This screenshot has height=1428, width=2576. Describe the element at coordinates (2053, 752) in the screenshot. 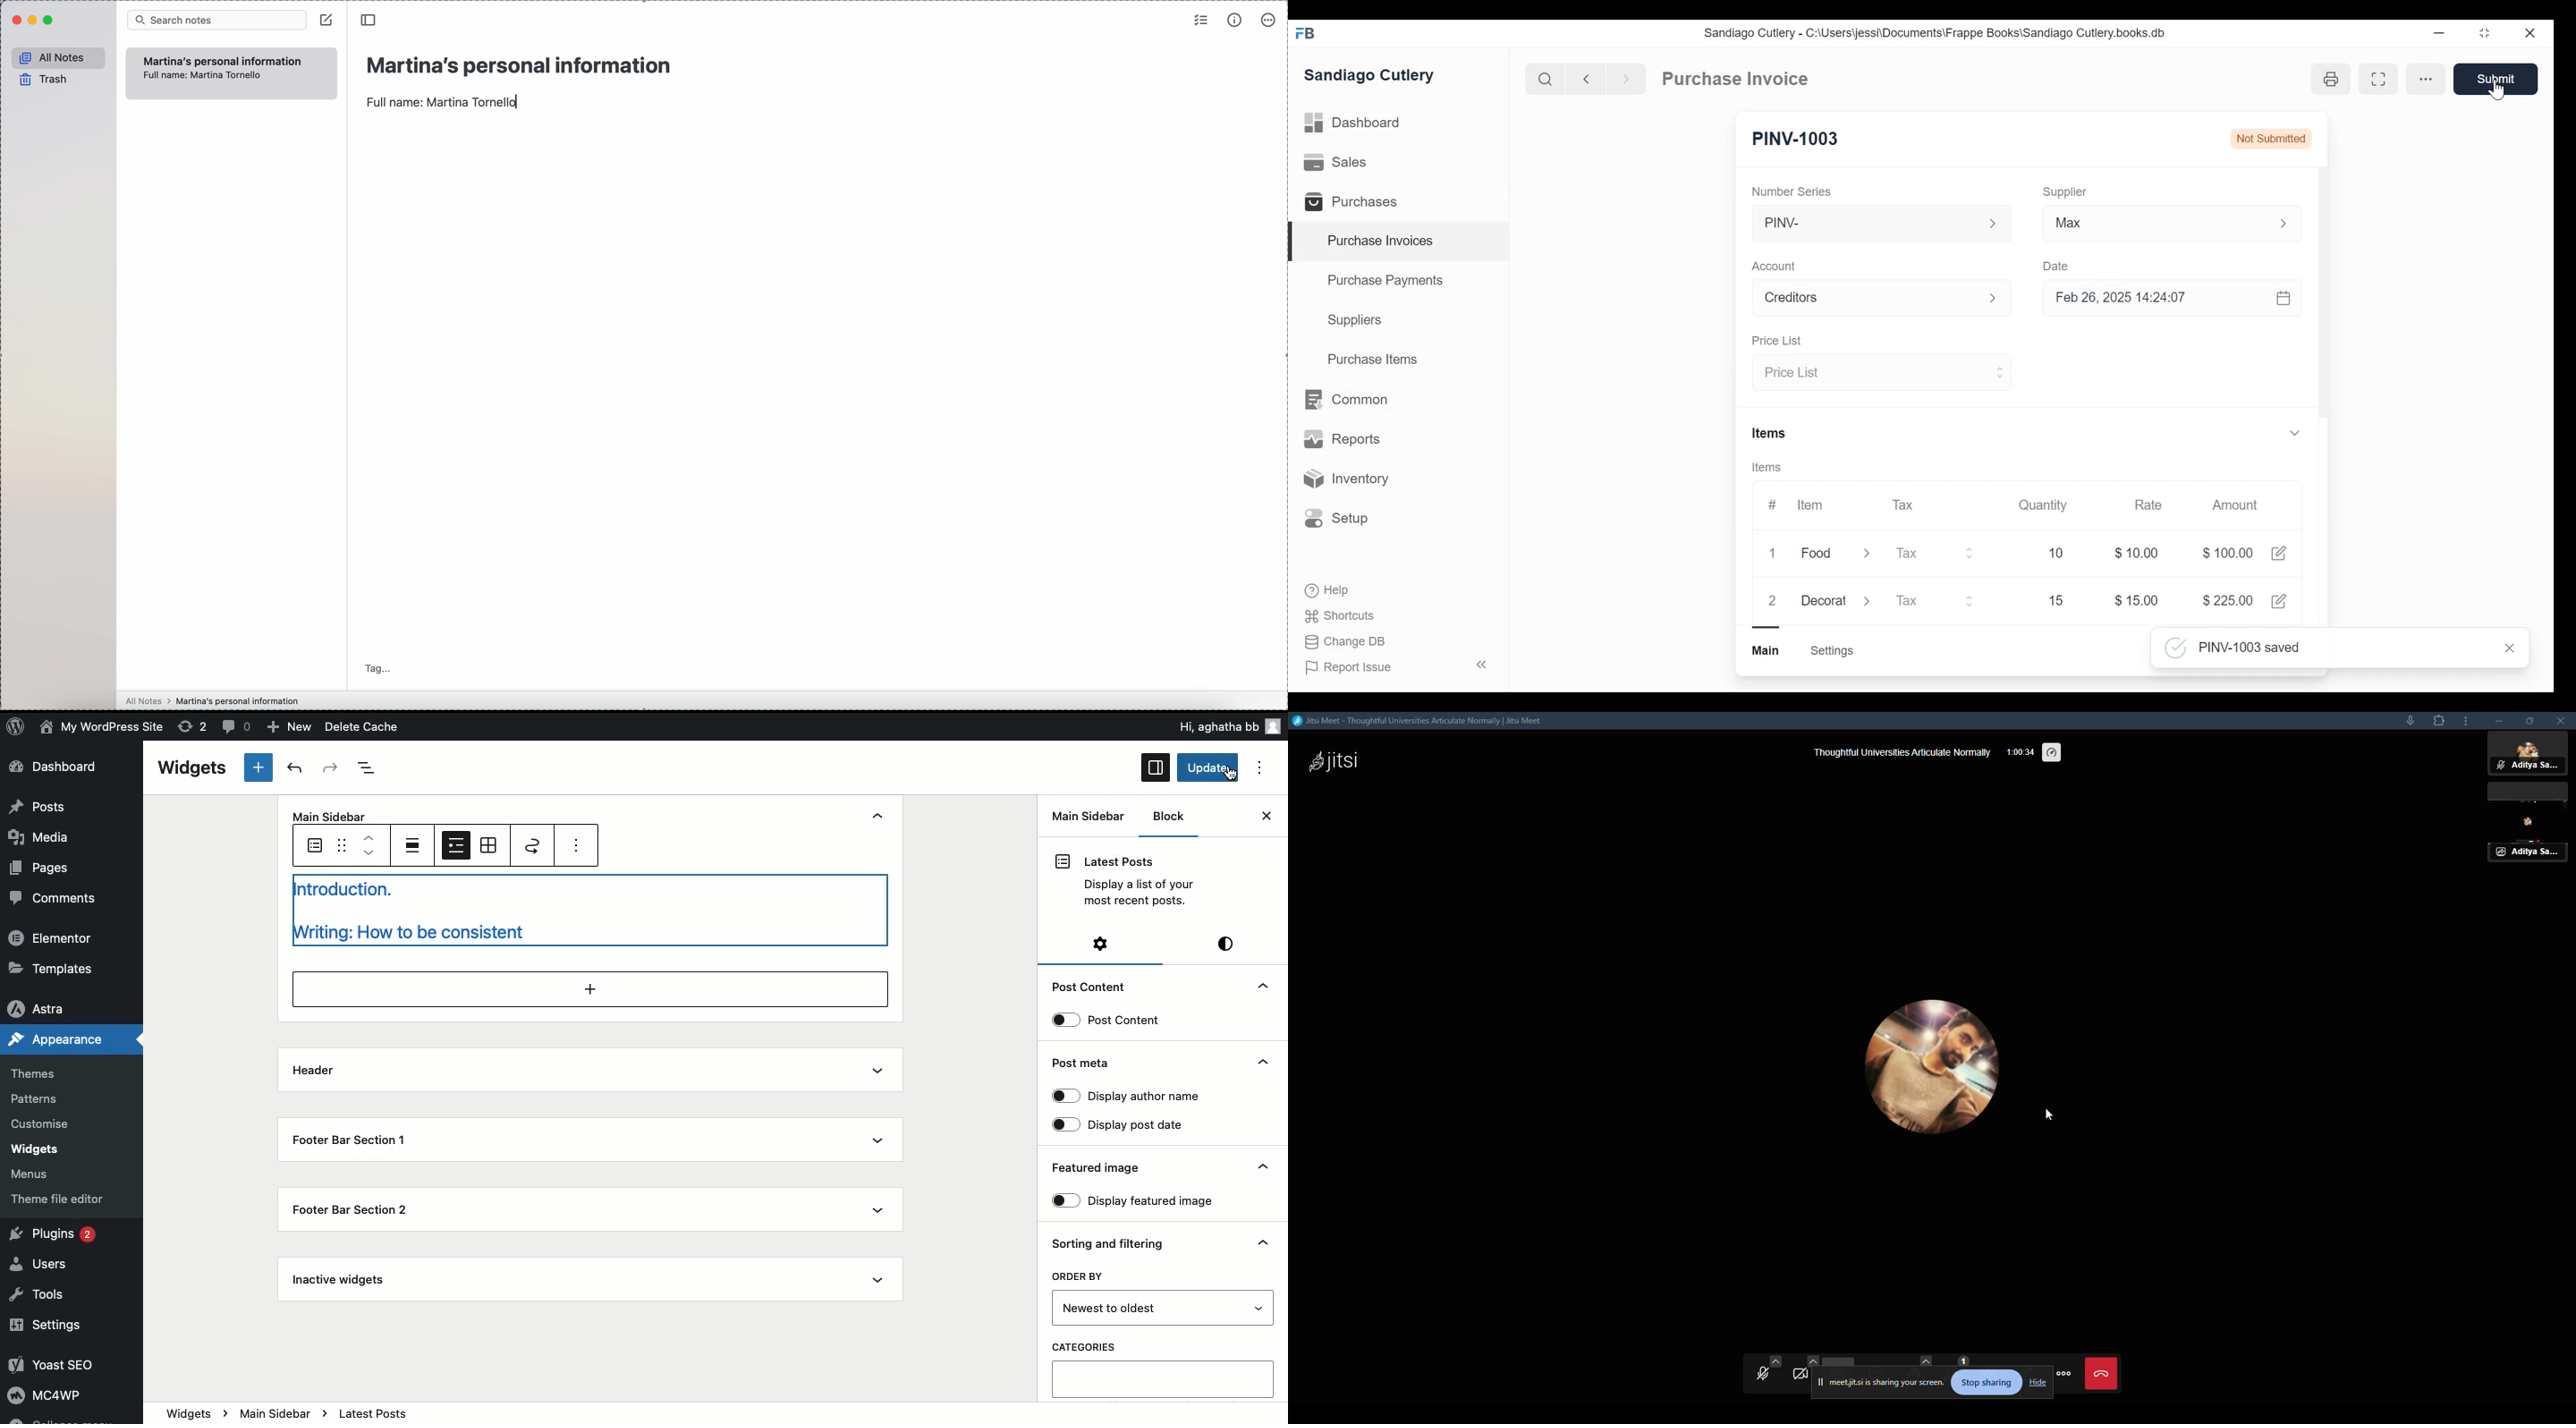

I see `performance settings` at that location.